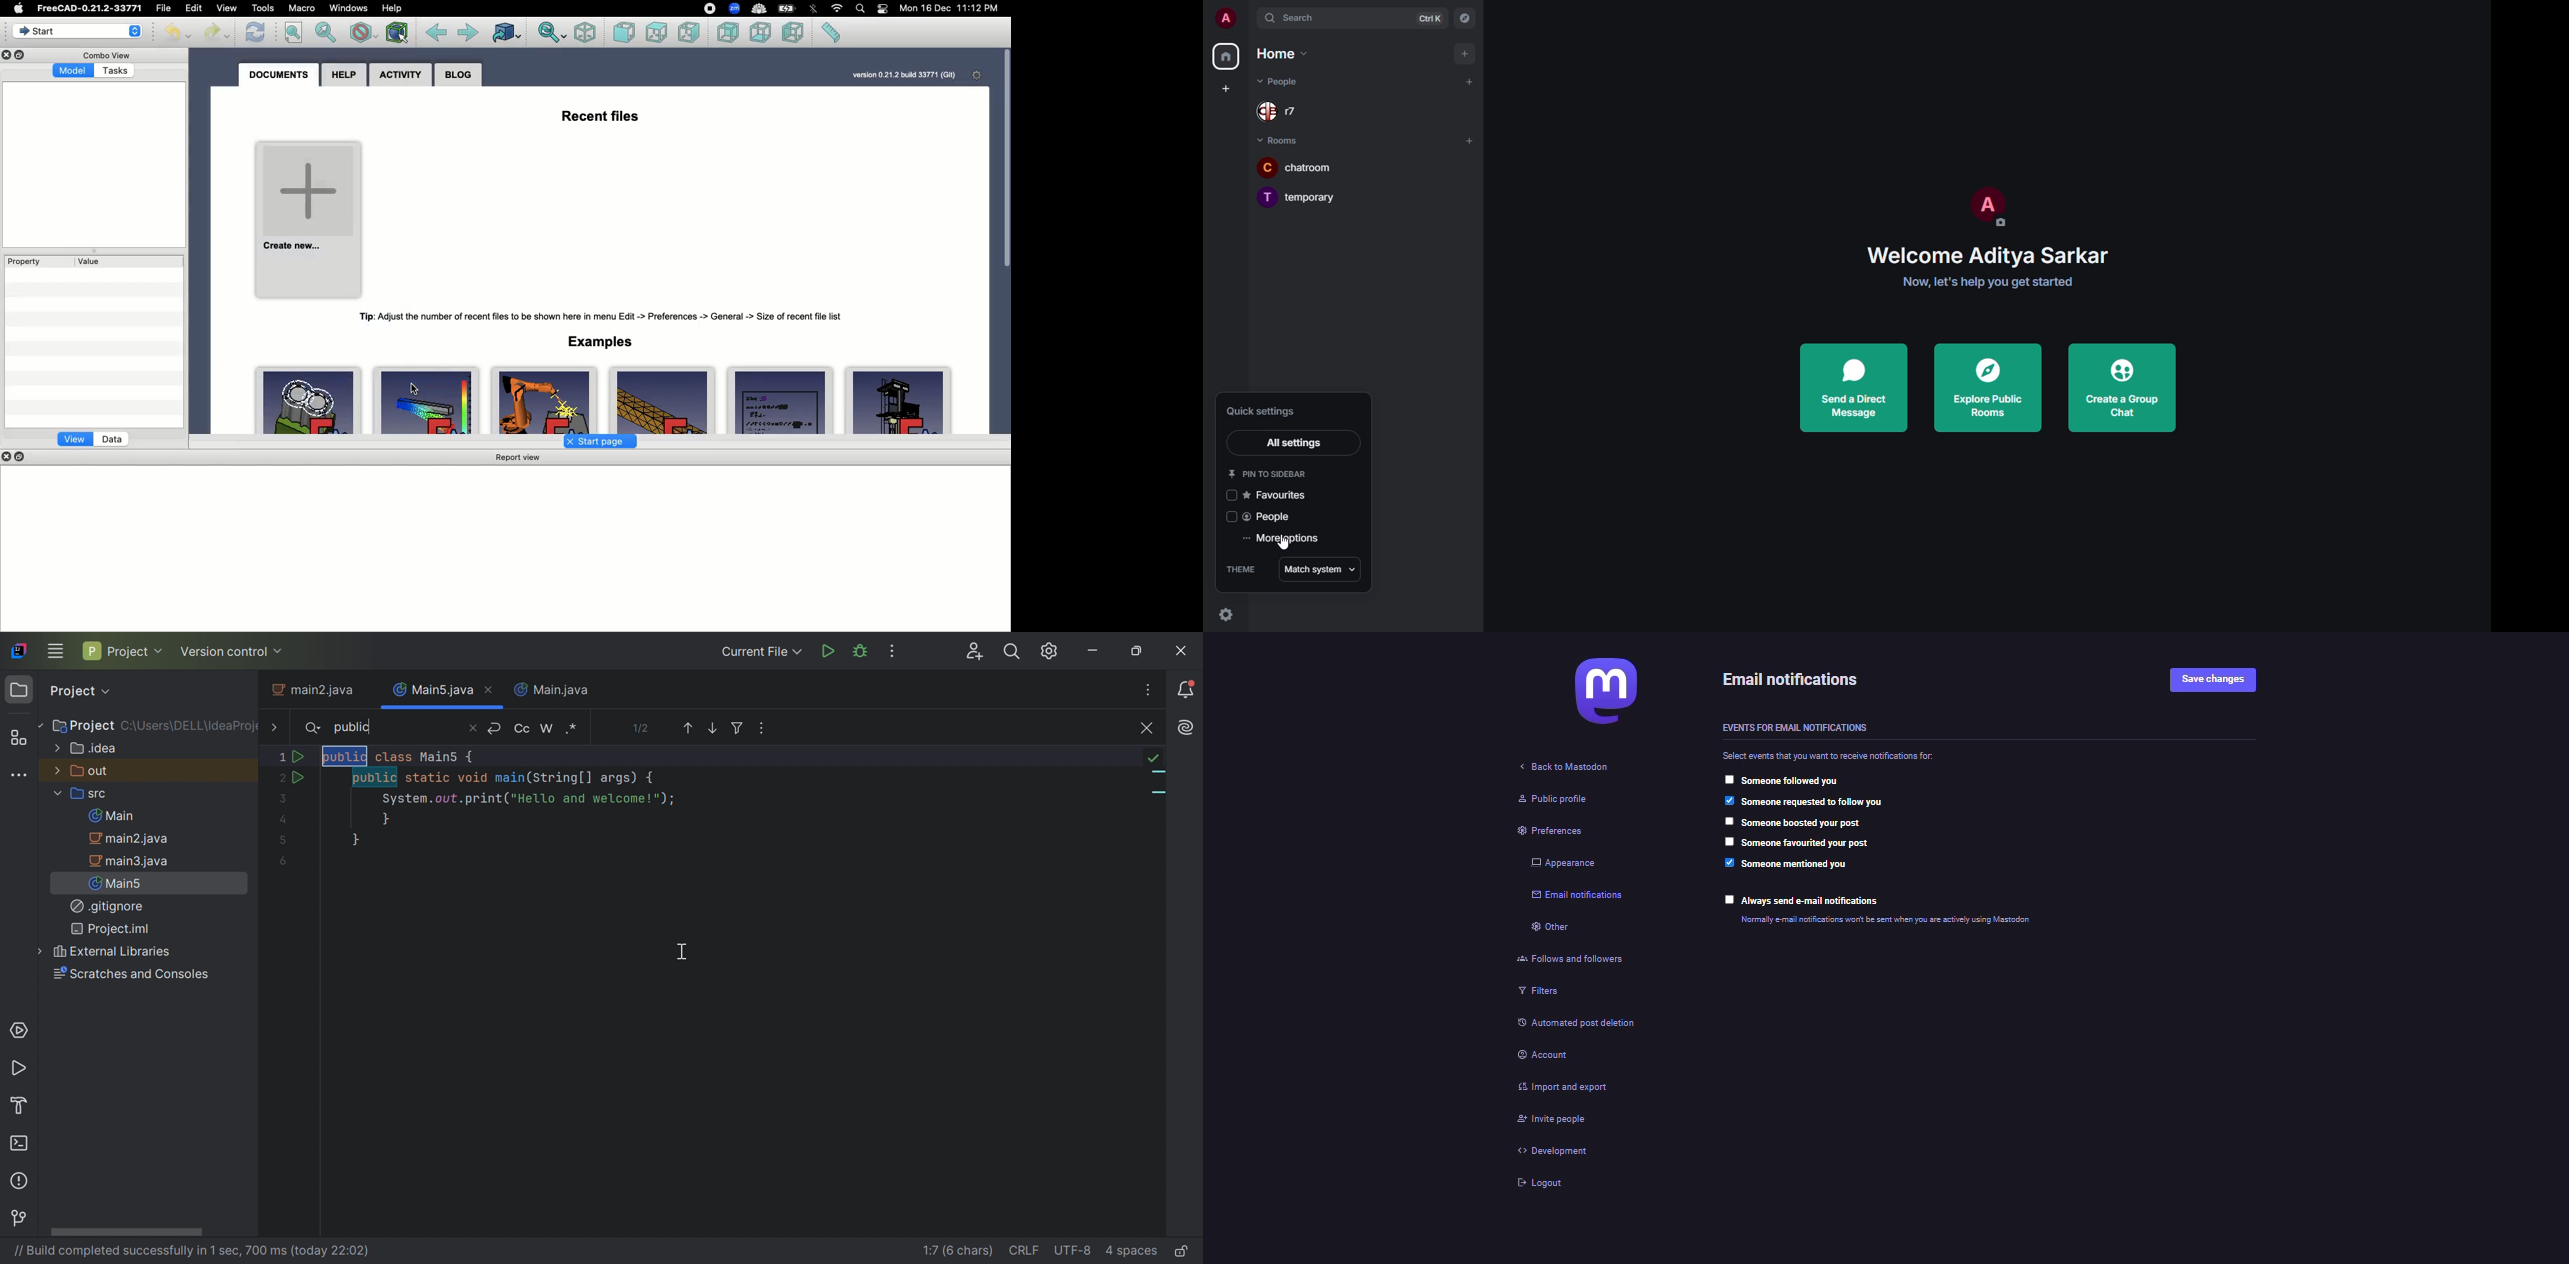 This screenshot has width=2576, height=1288. I want to click on version 0.21.2 bulld 33771 (Git), so click(902, 74).